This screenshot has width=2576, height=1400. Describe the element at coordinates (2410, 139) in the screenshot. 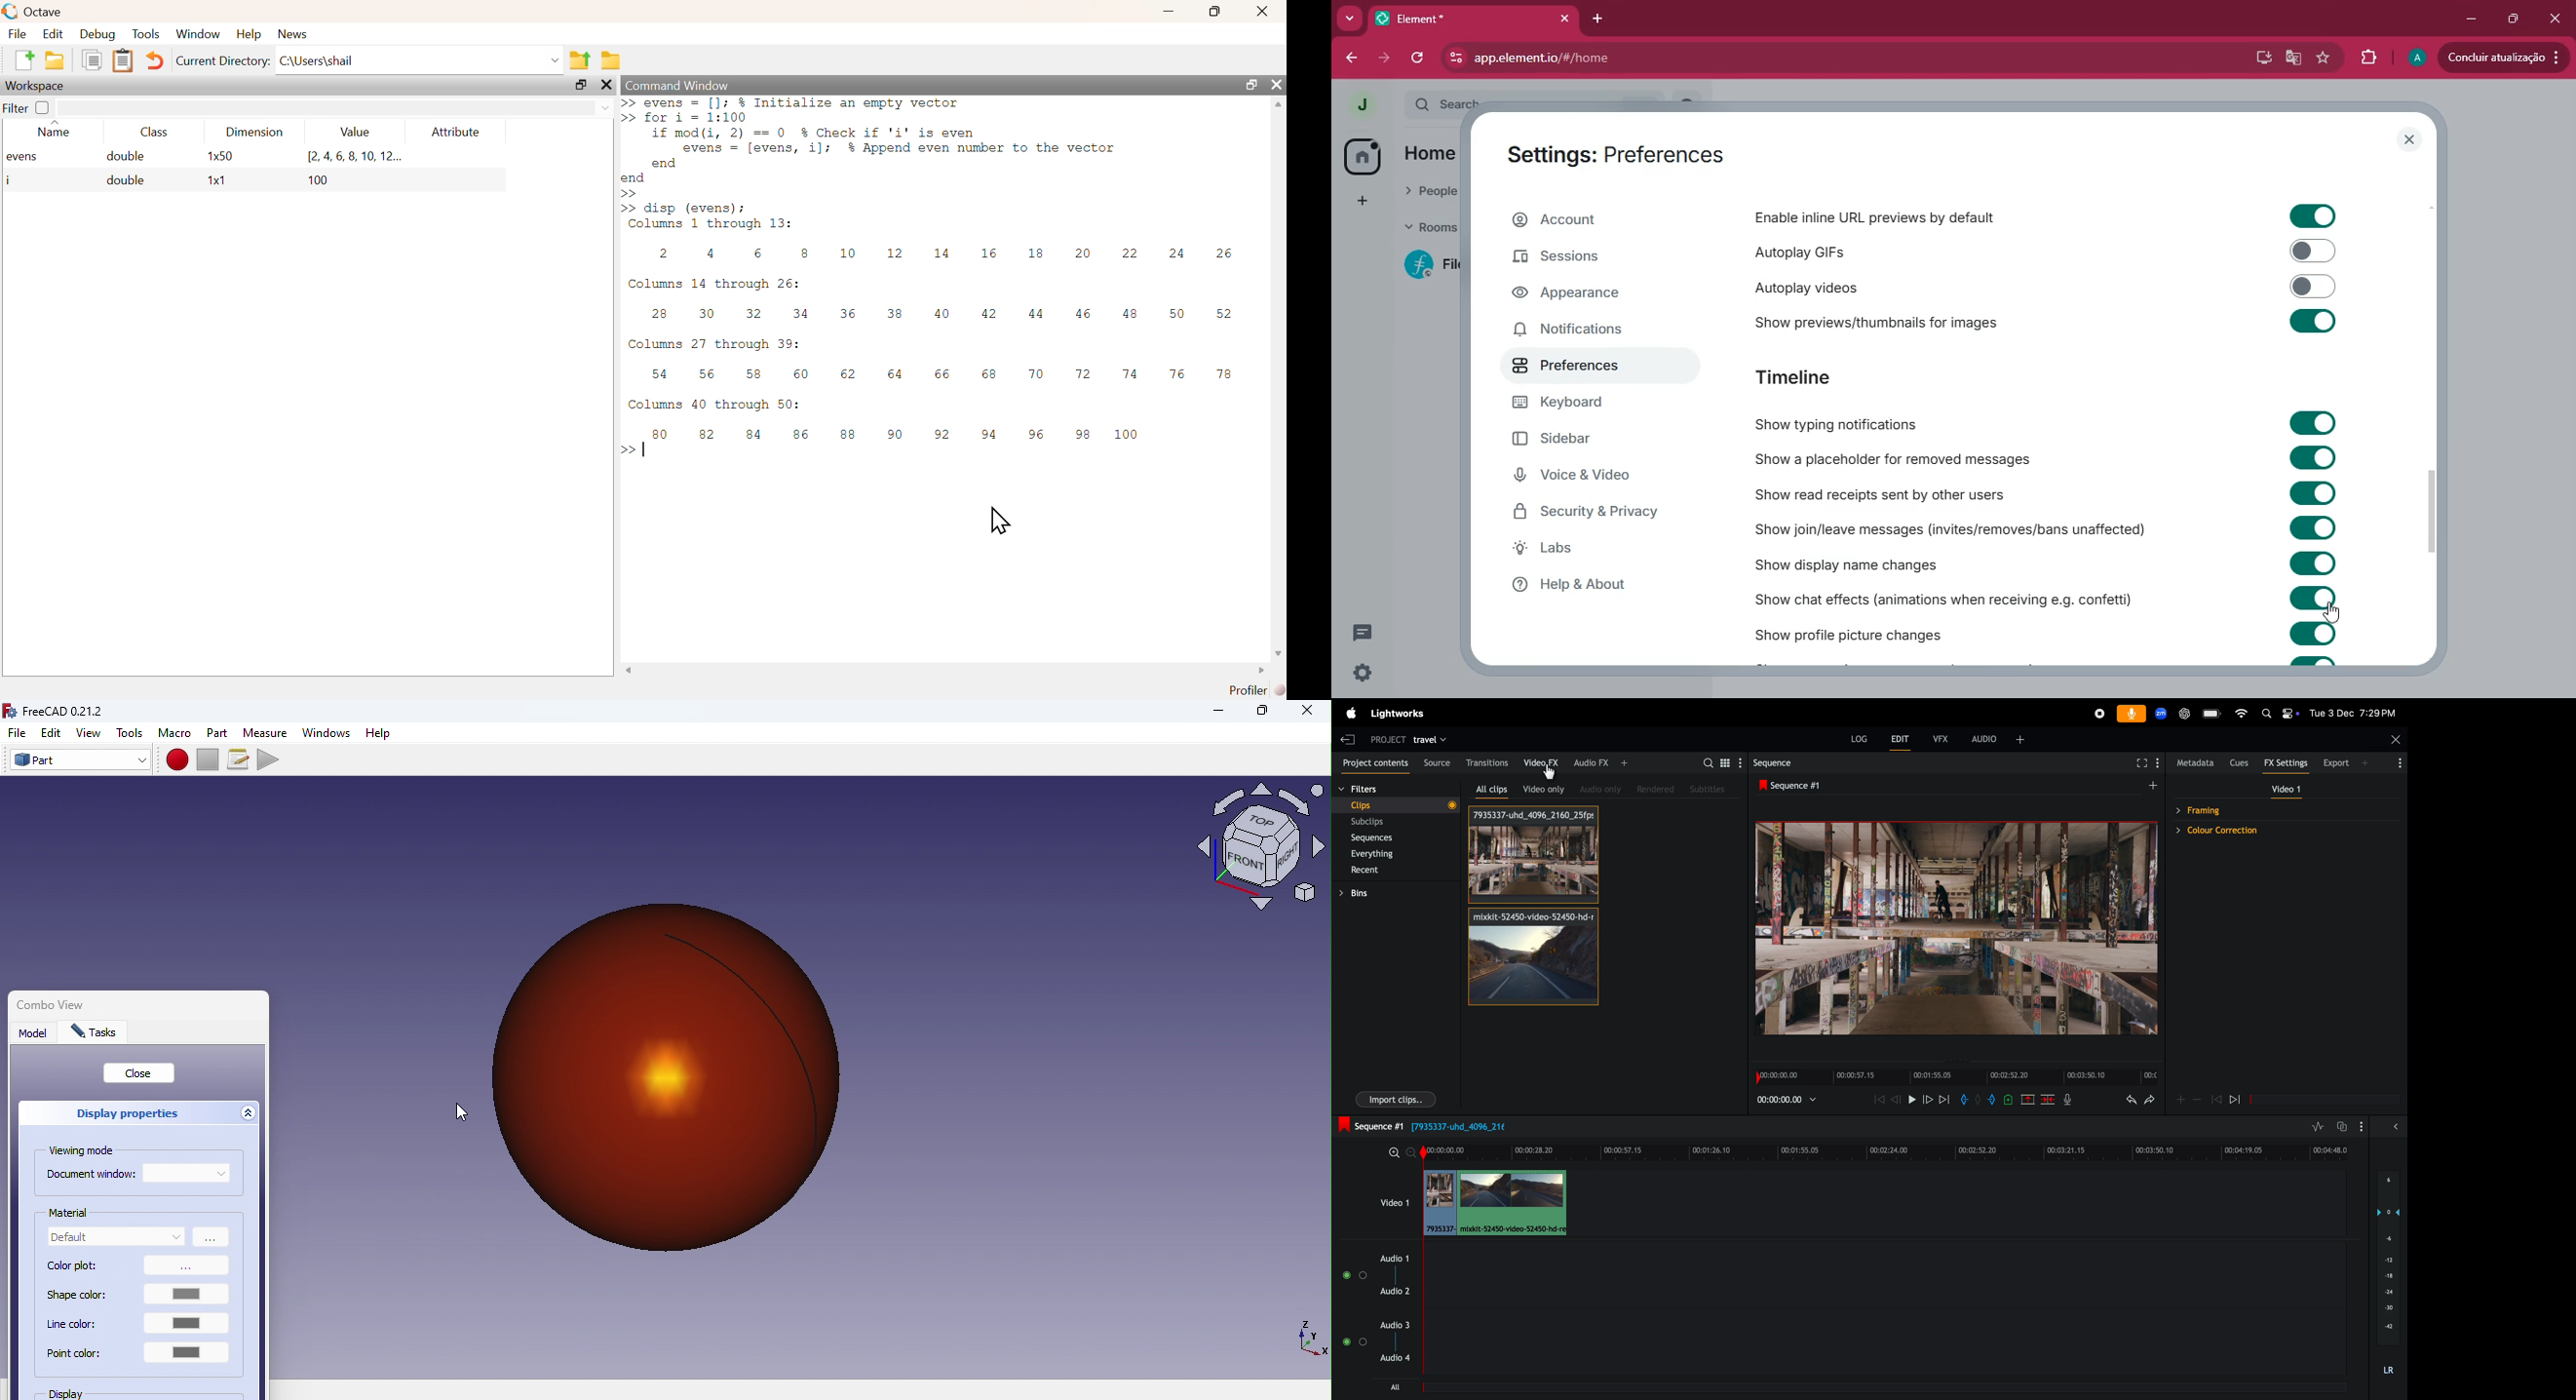

I see `close` at that location.